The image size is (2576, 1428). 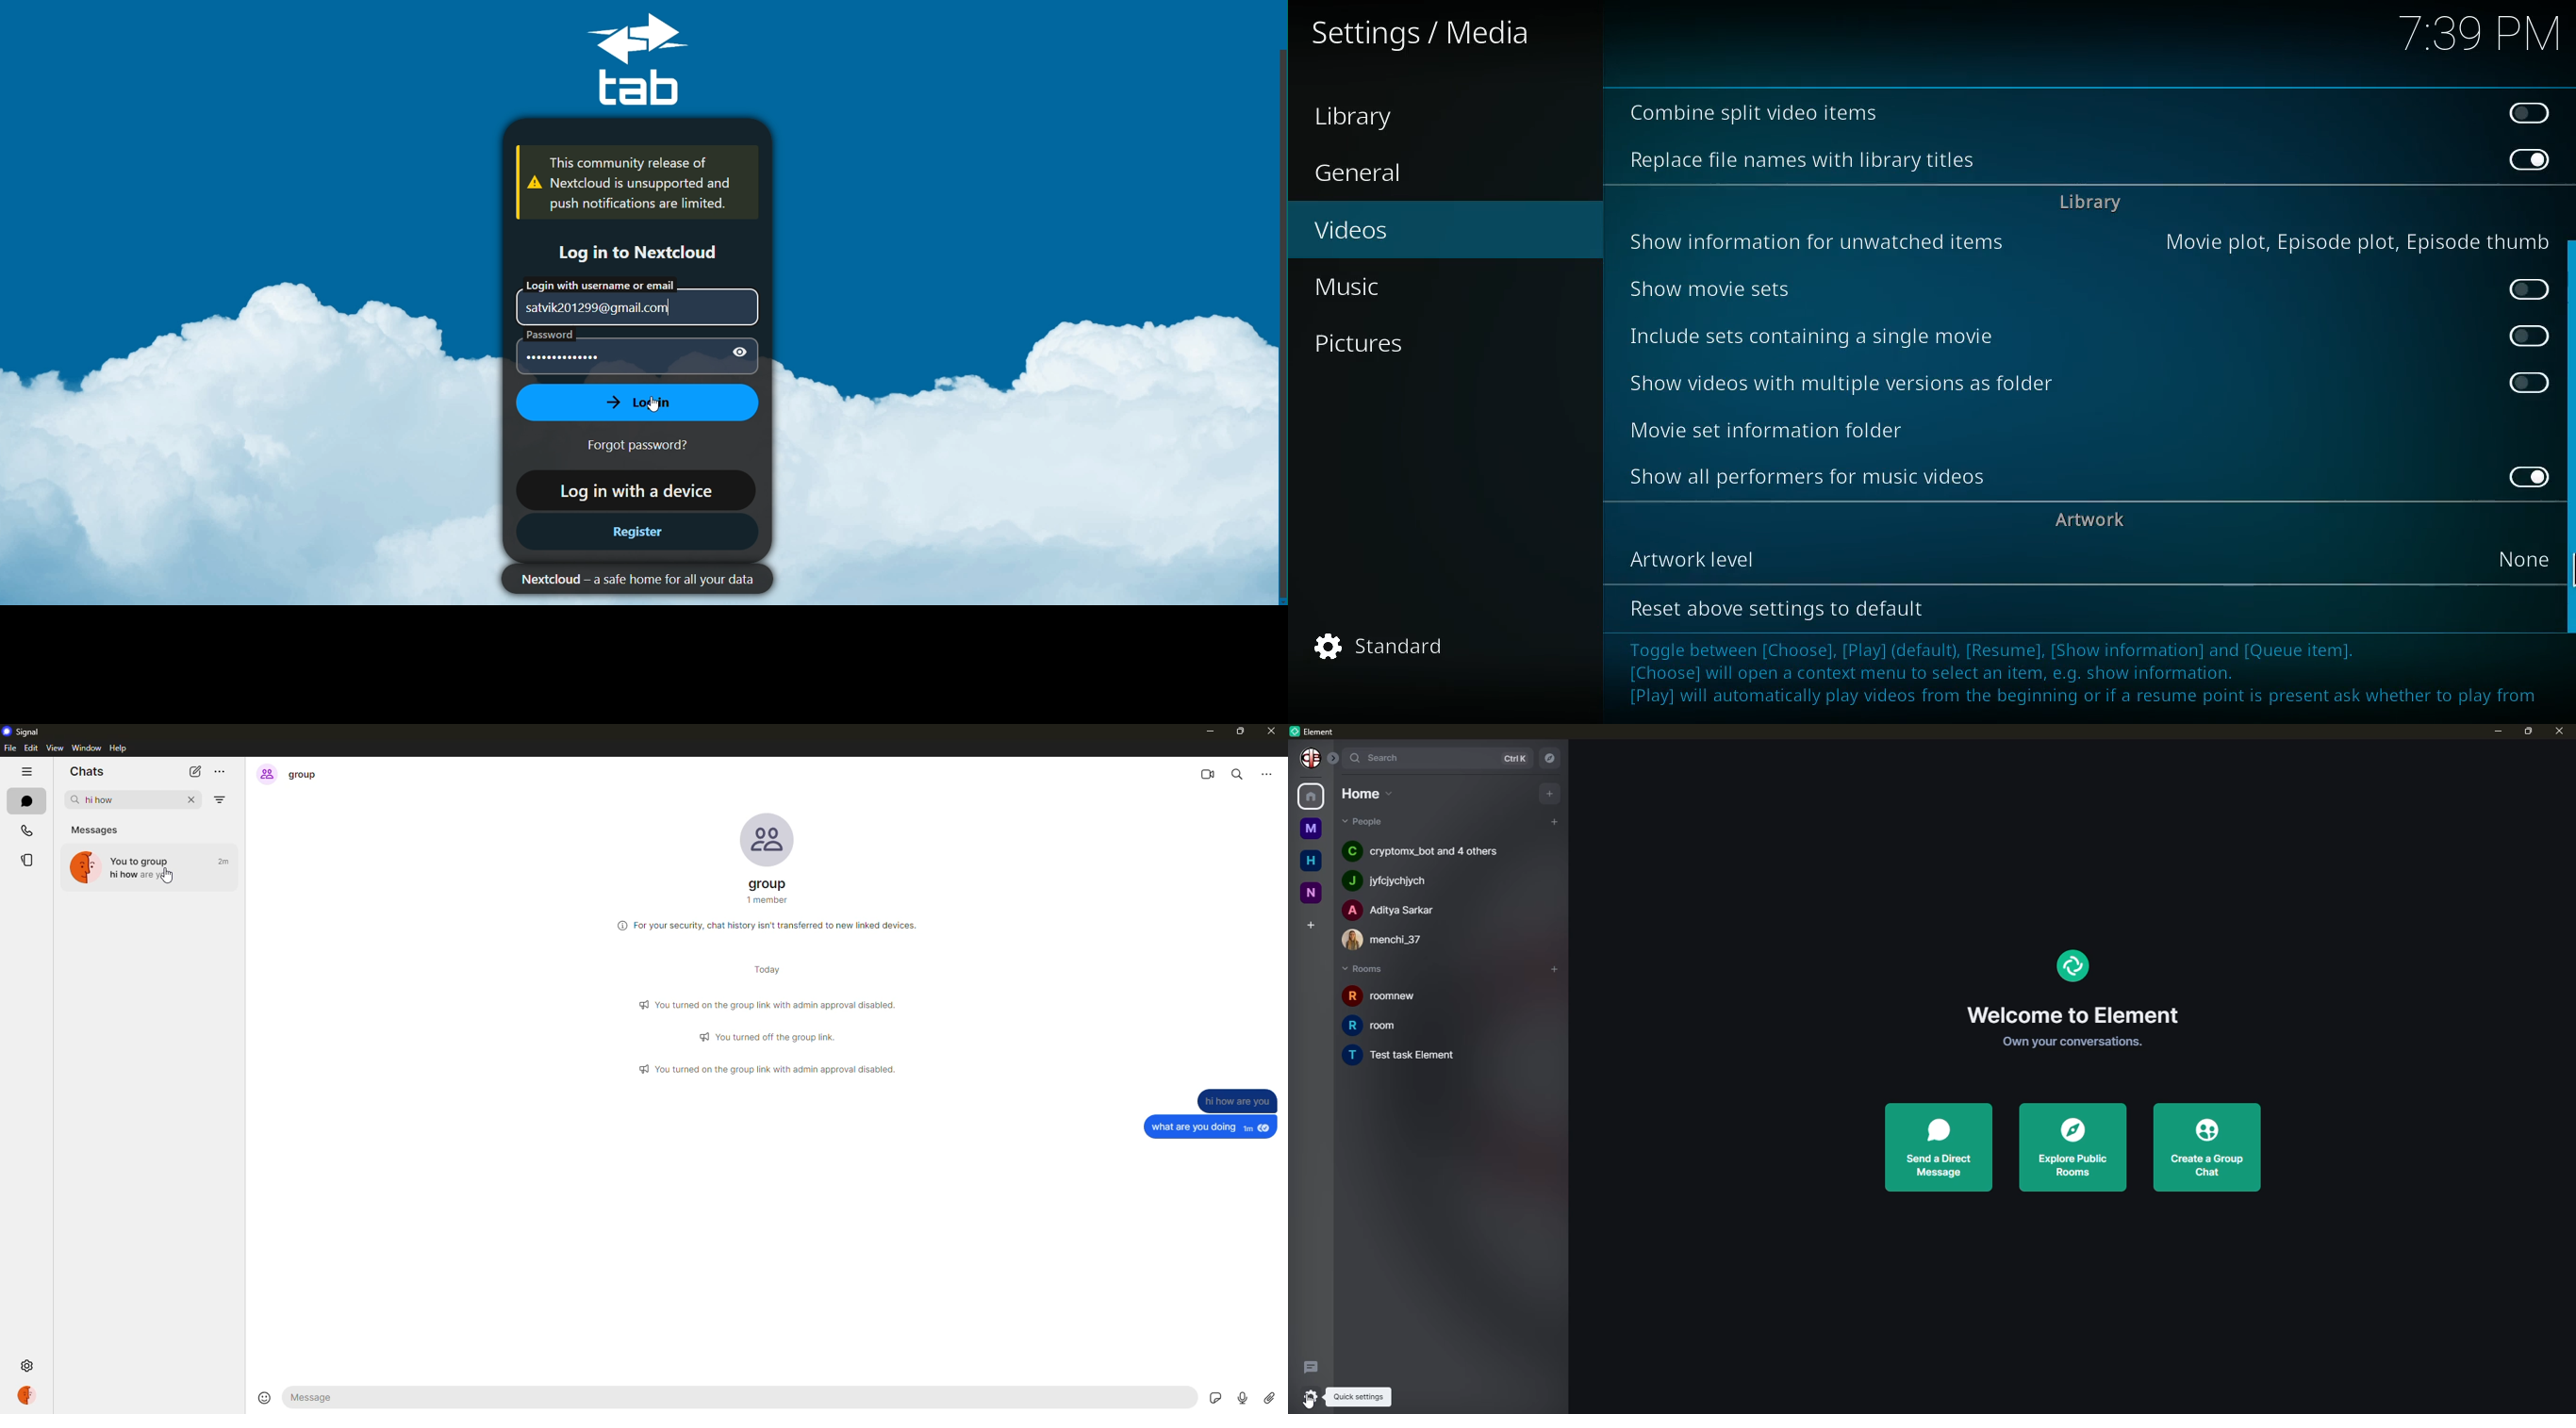 I want to click on window, so click(x=86, y=747).